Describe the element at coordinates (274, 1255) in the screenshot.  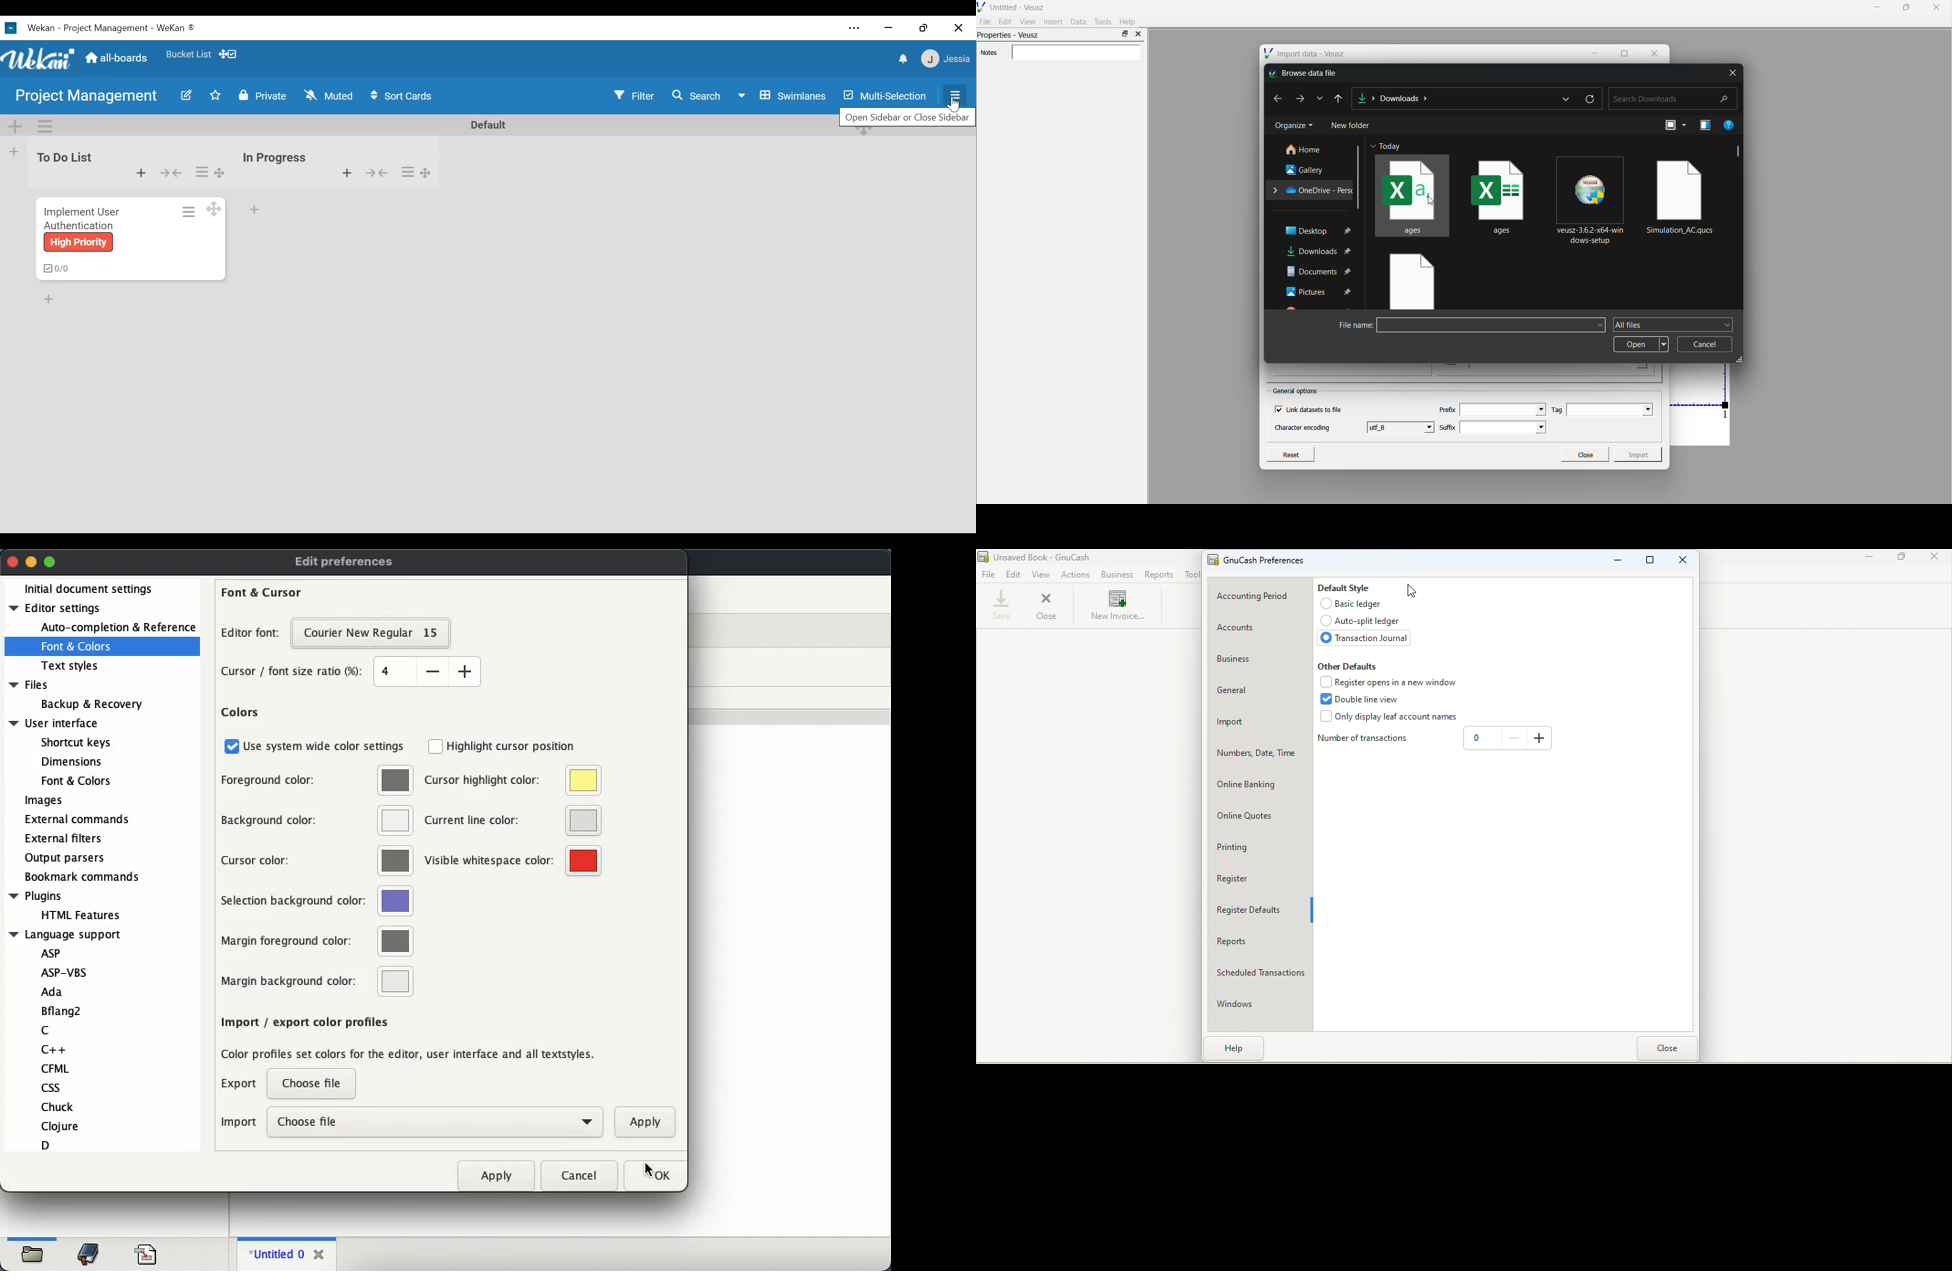
I see `untitled` at that location.